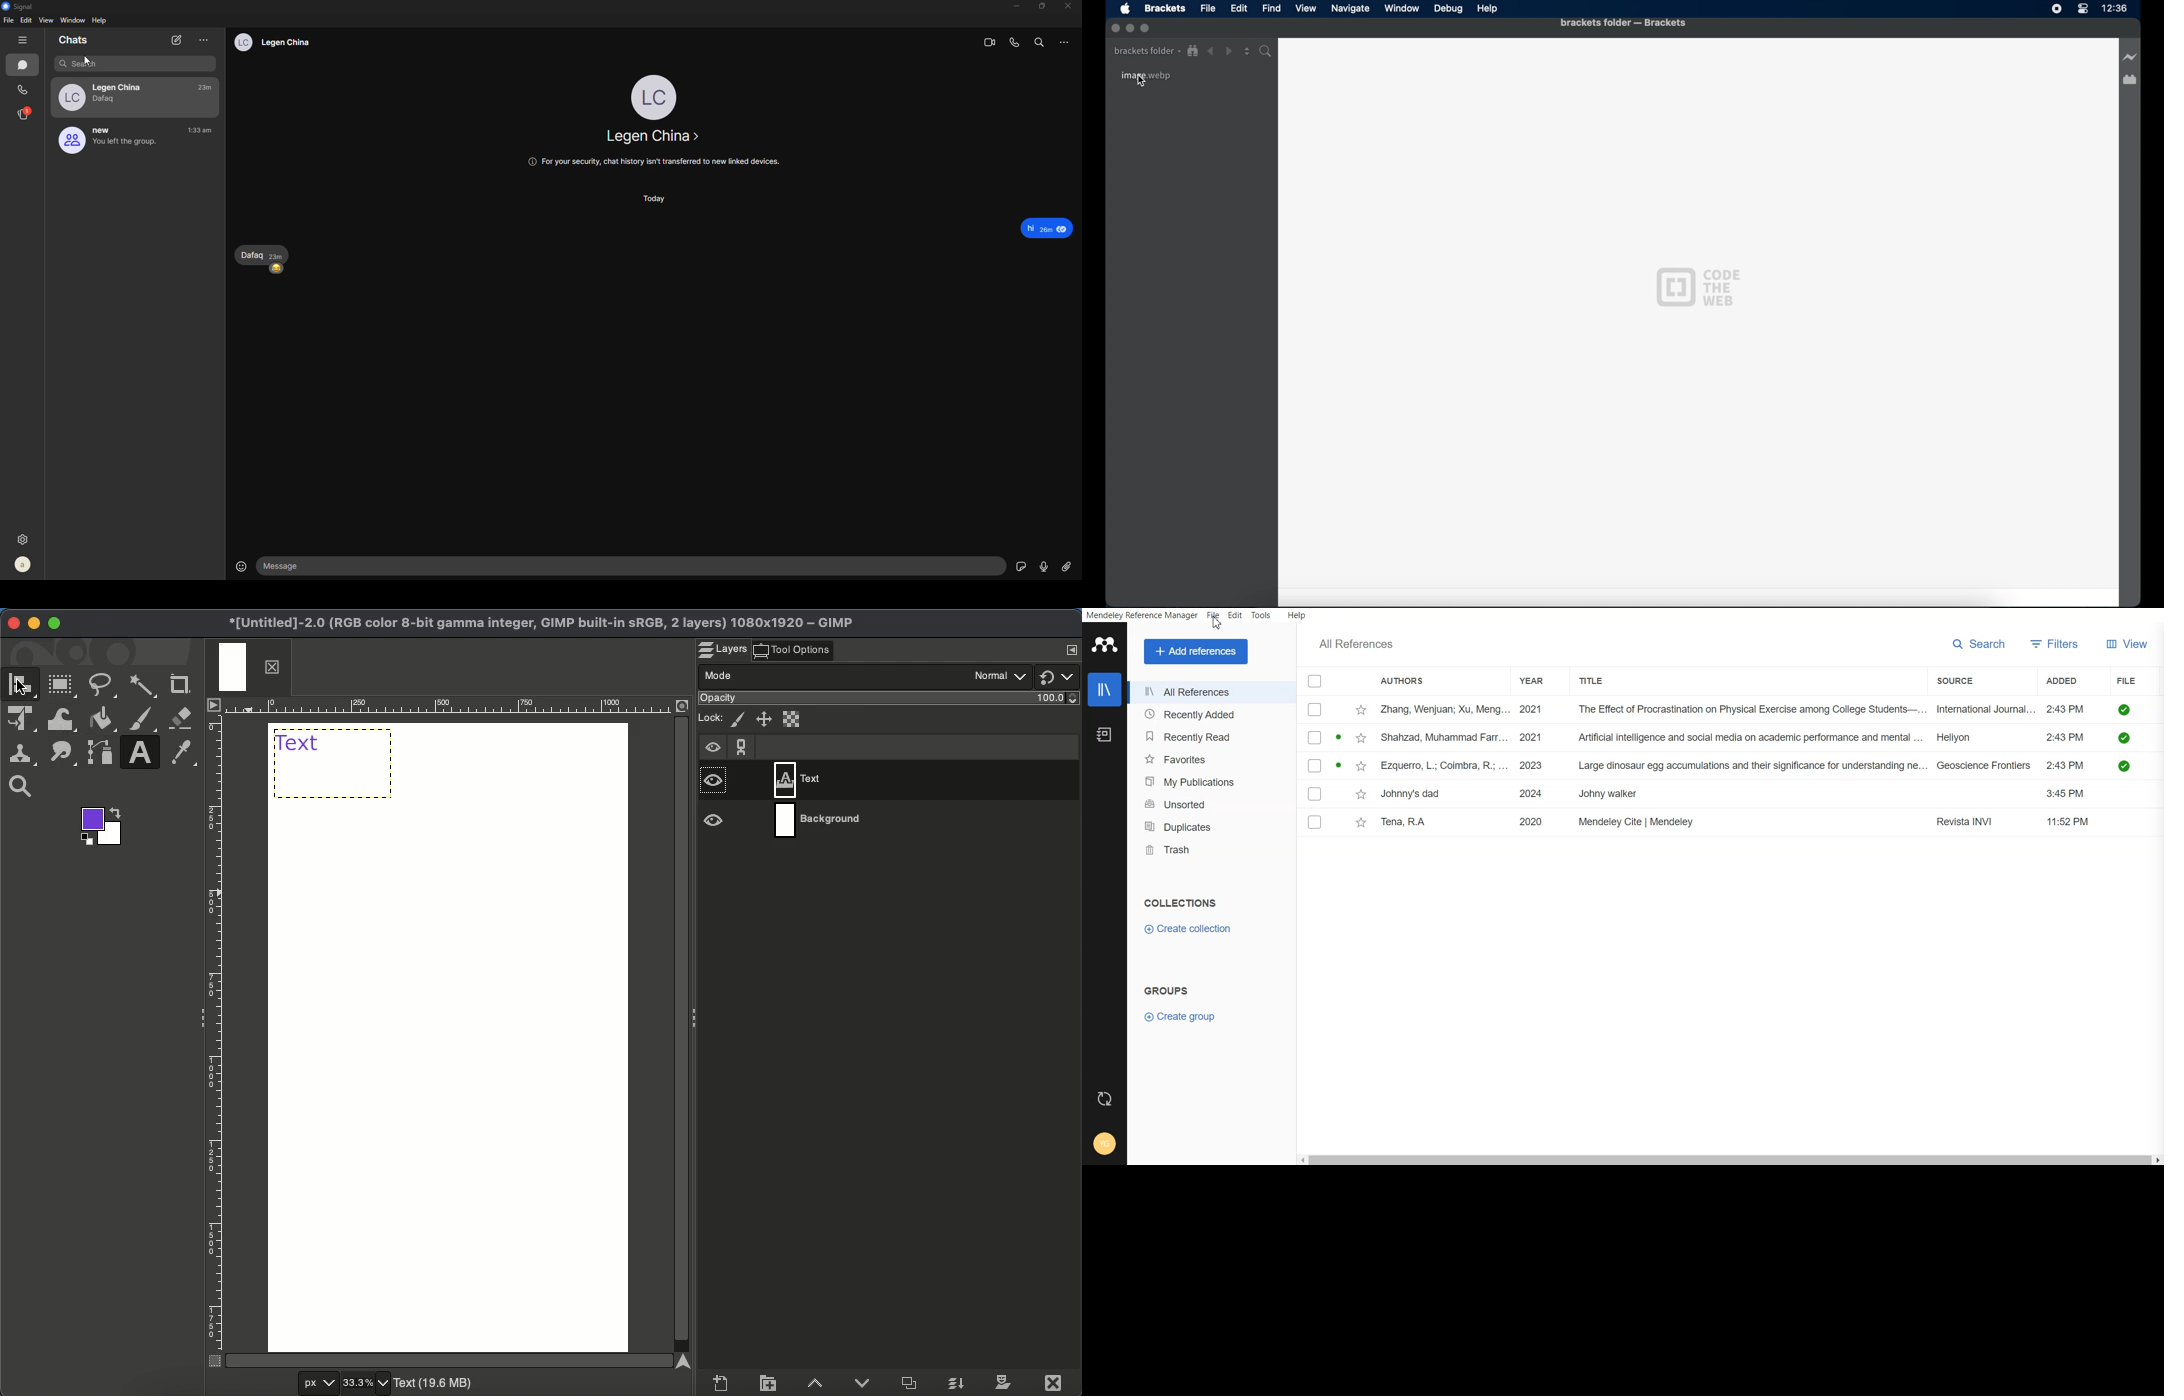 This screenshot has height=1400, width=2184. What do you see at coordinates (46, 20) in the screenshot?
I see `view` at bounding box center [46, 20].